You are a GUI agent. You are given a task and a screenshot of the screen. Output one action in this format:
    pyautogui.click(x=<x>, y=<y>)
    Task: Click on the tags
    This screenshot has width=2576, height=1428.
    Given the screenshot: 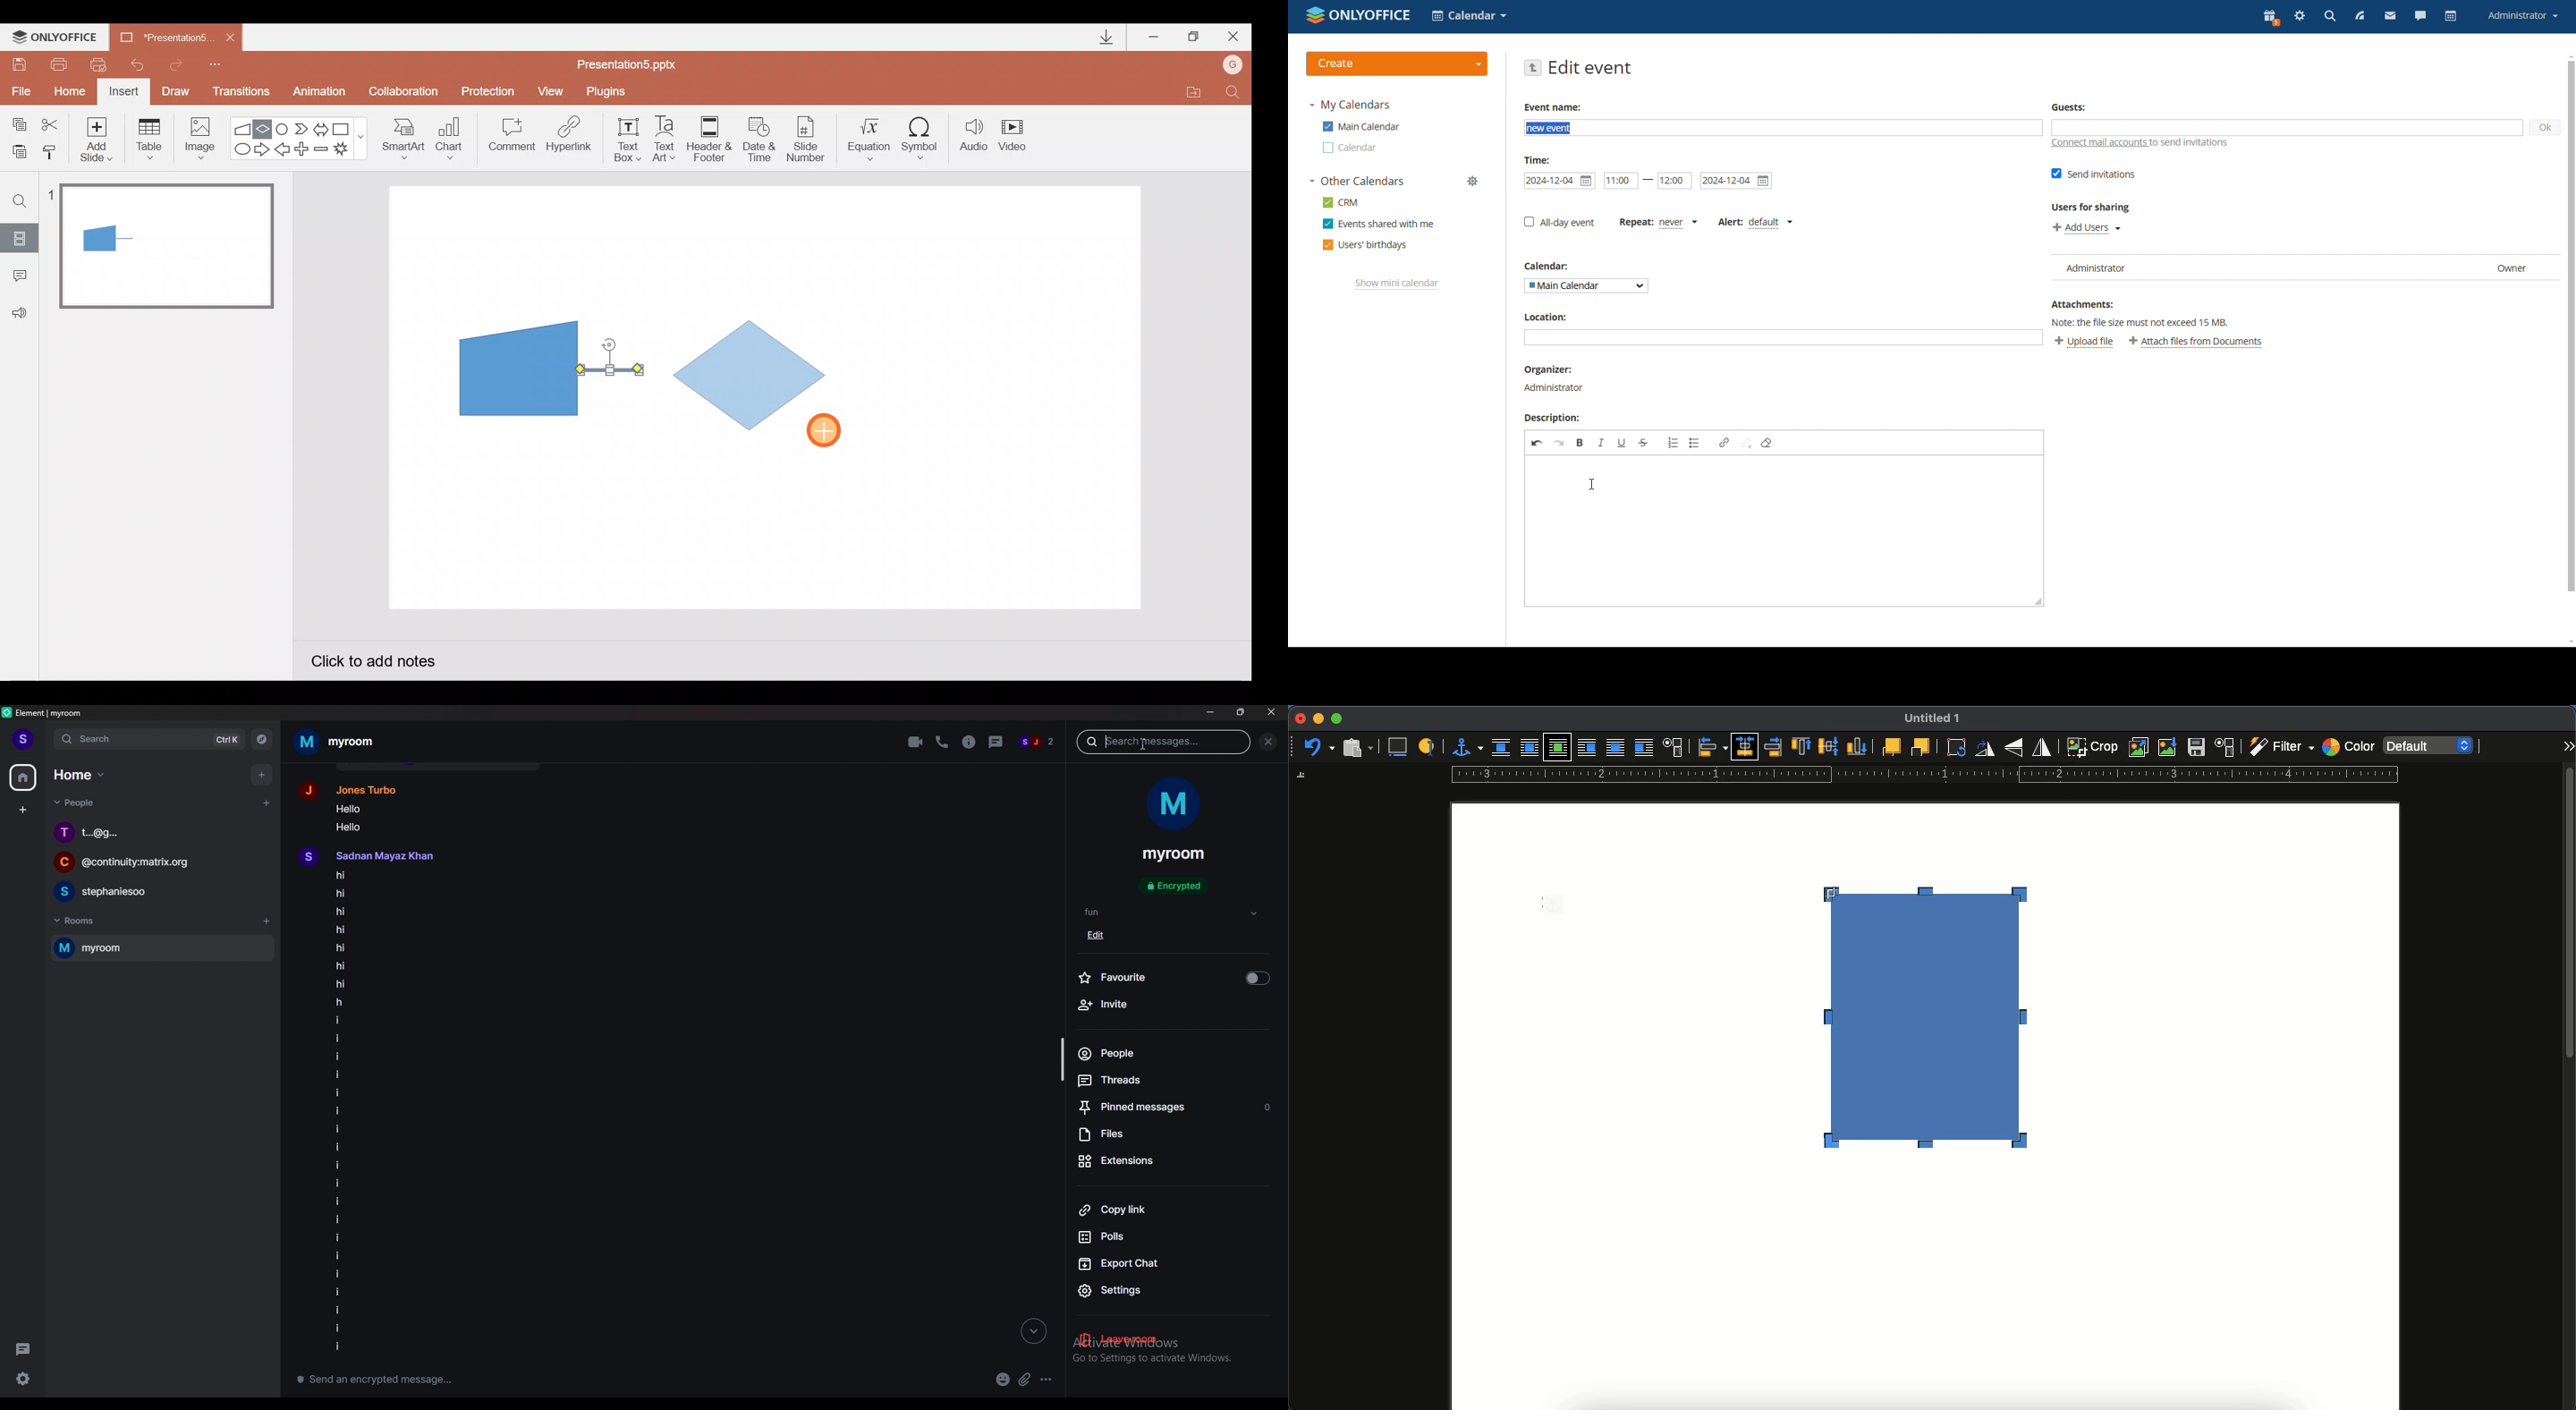 What is the action you would take?
    pyautogui.click(x=1171, y=913)
    